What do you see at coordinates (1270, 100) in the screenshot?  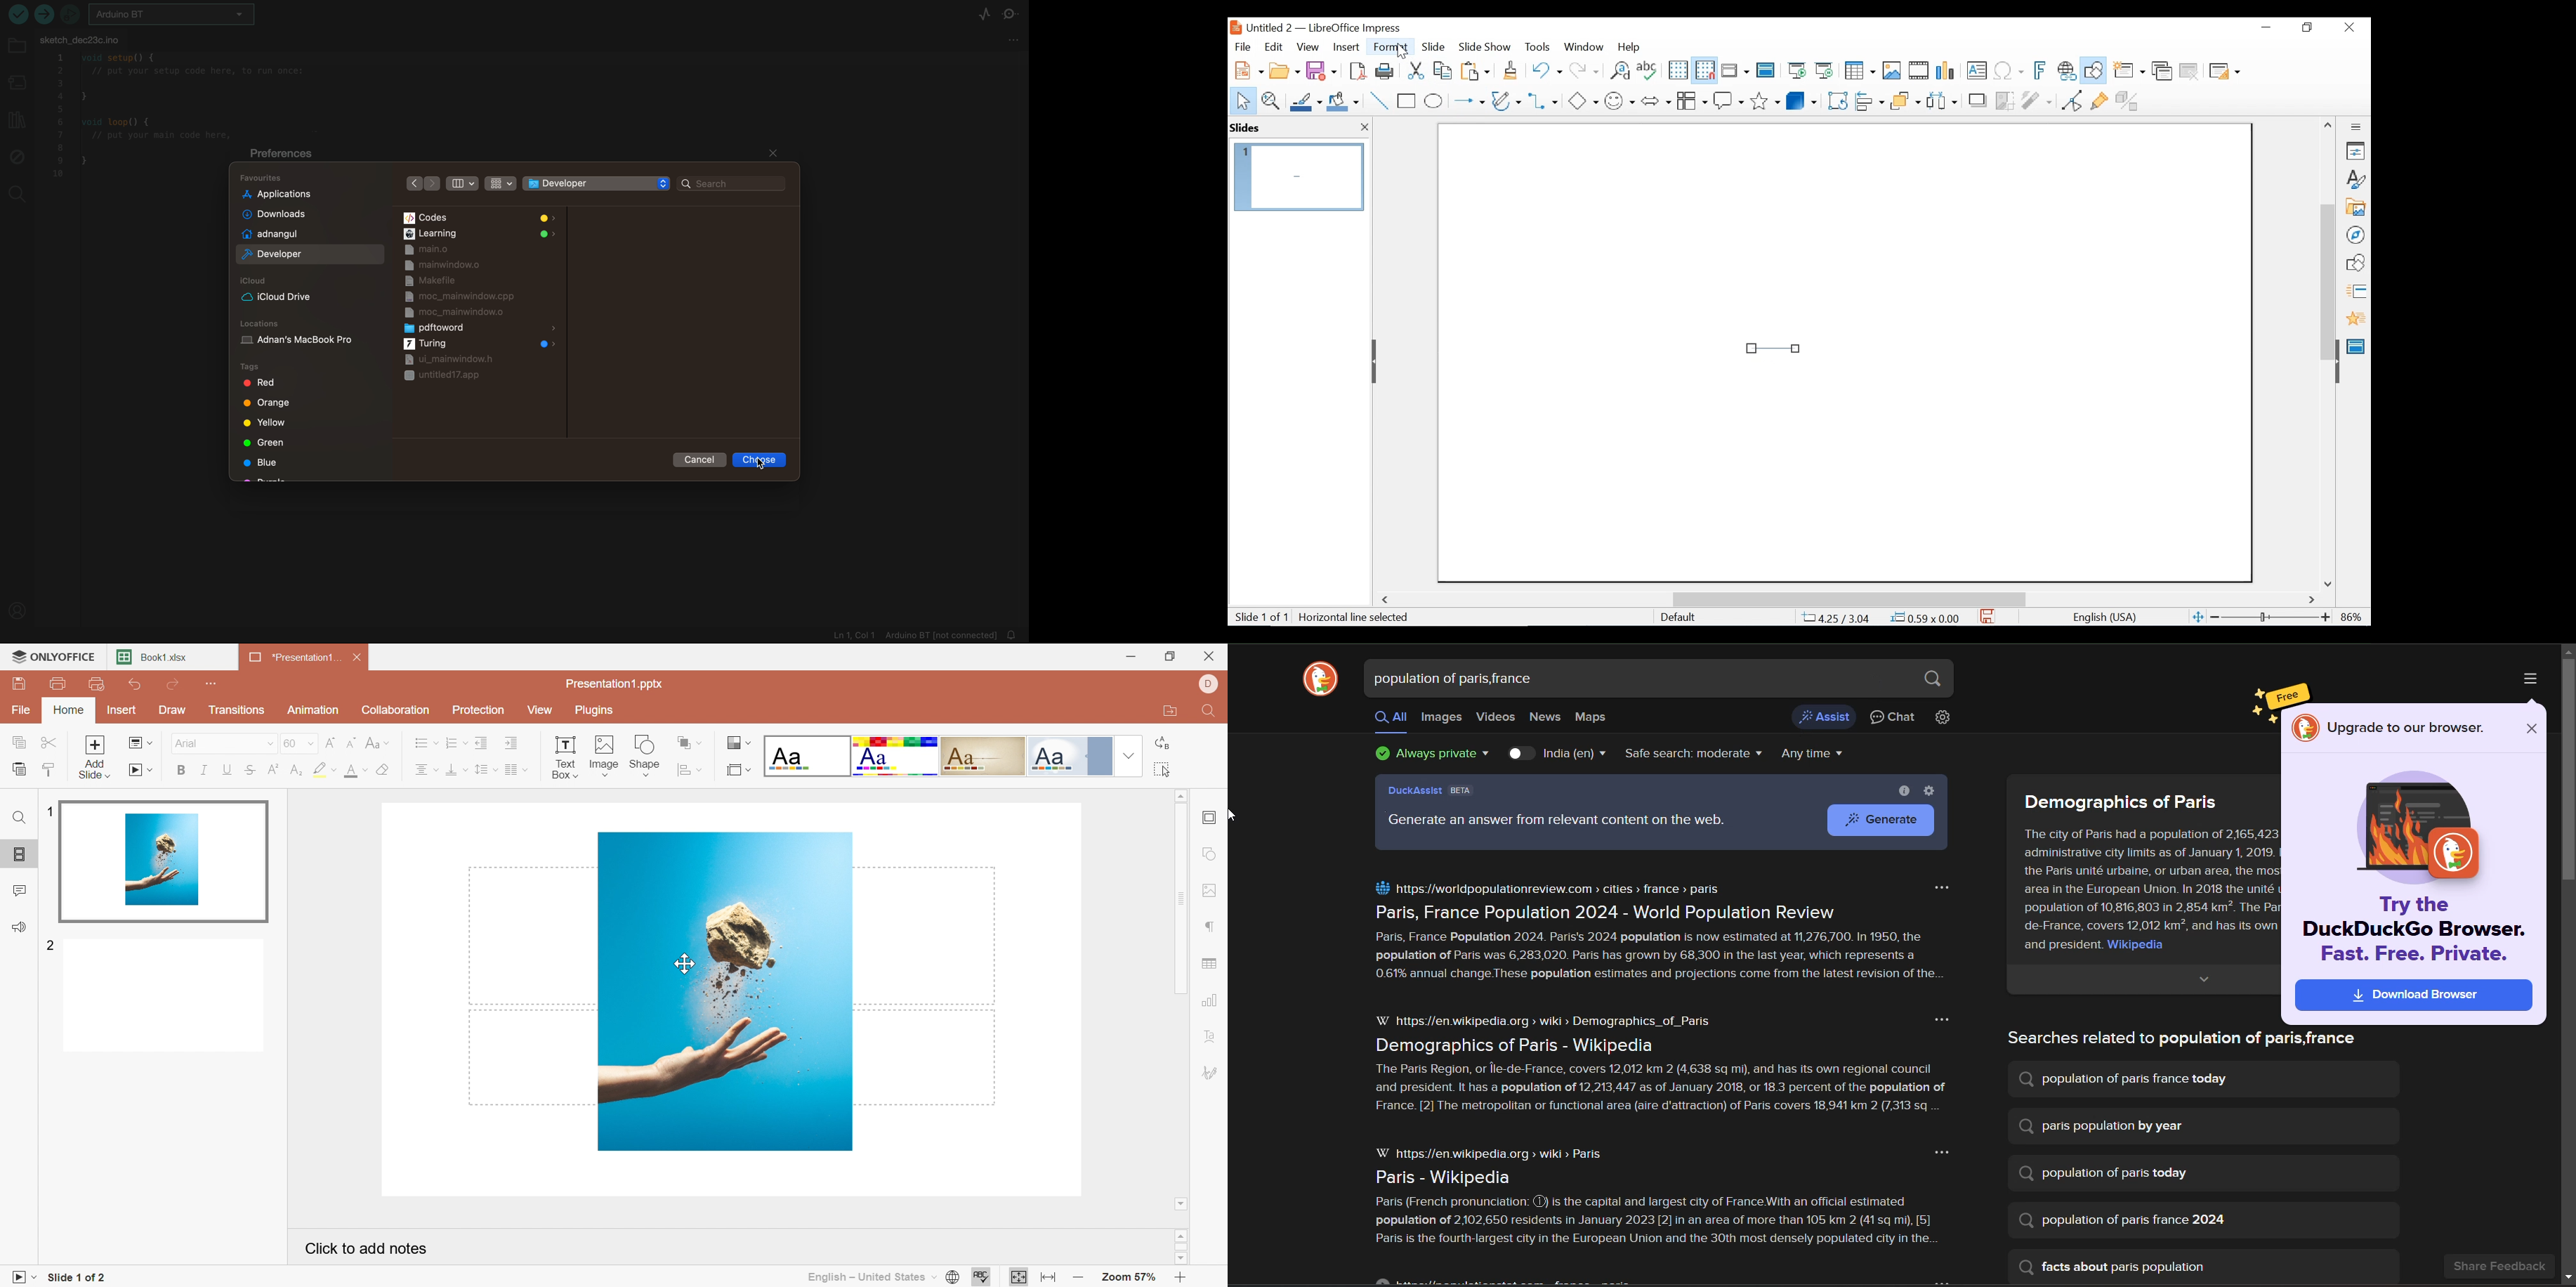 I see `Zoom & Pan` at bounding box center [1270, 100].